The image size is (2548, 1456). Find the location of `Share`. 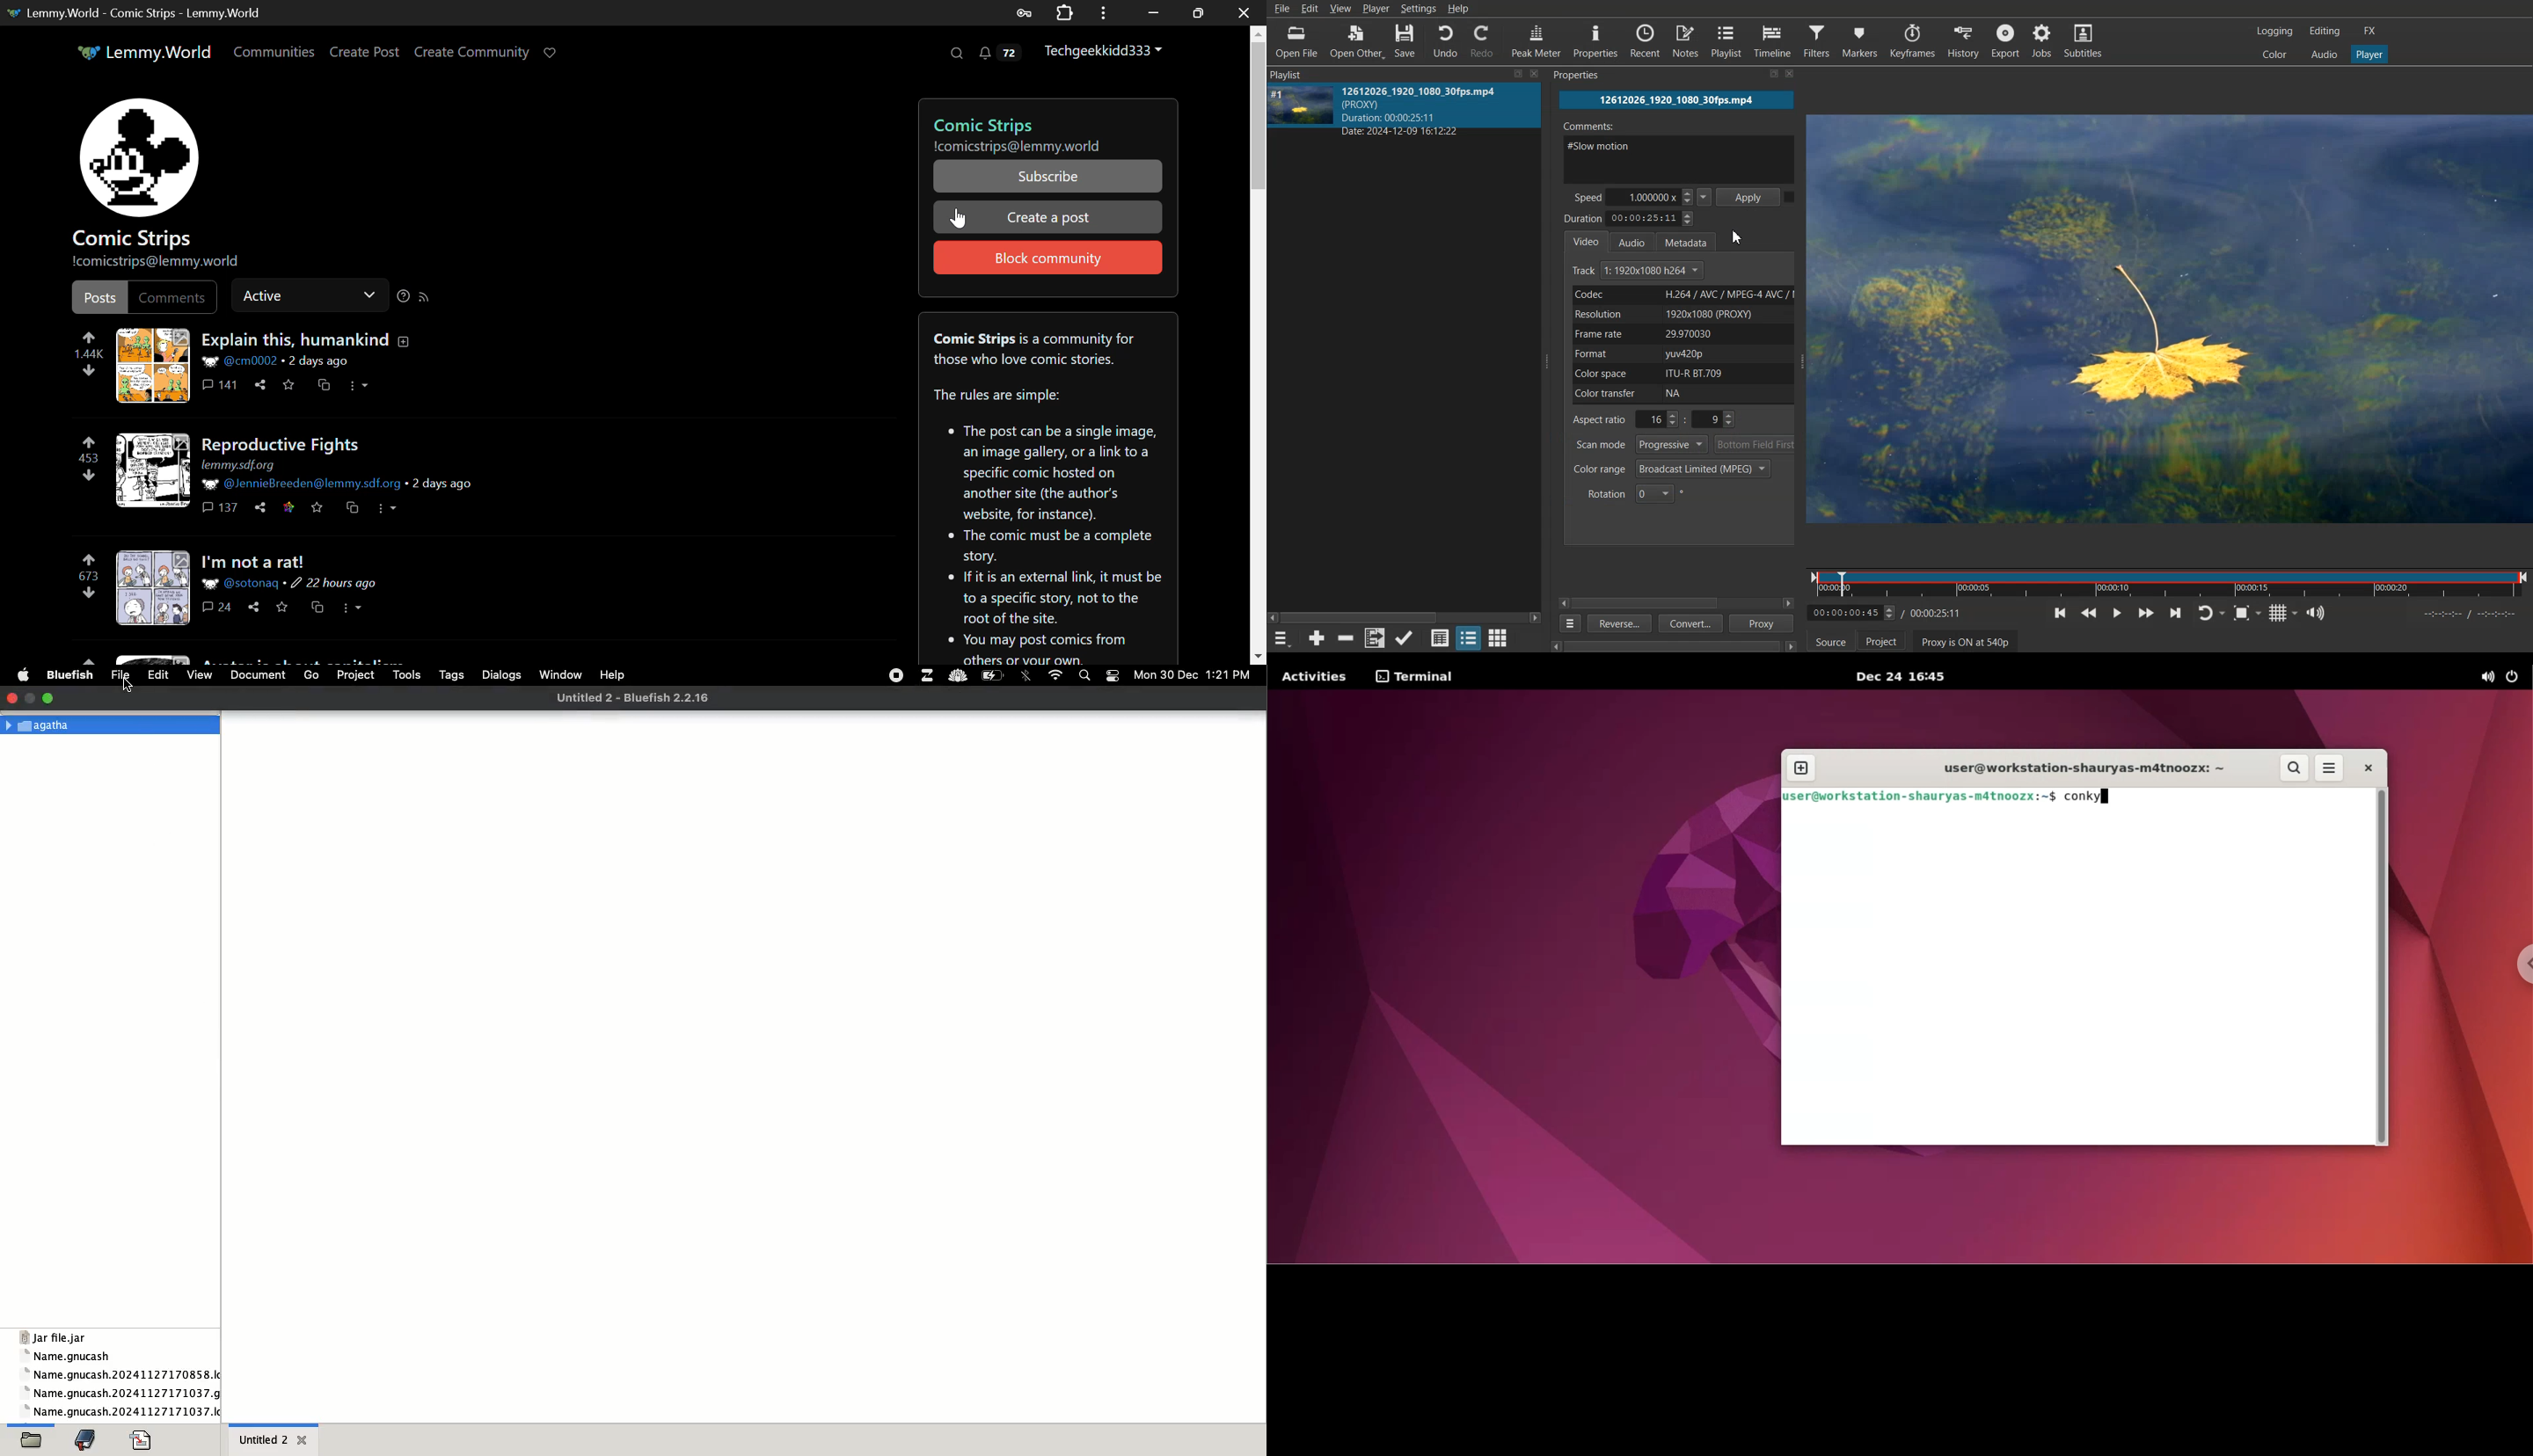

Share is located at coordinates (261, 508).